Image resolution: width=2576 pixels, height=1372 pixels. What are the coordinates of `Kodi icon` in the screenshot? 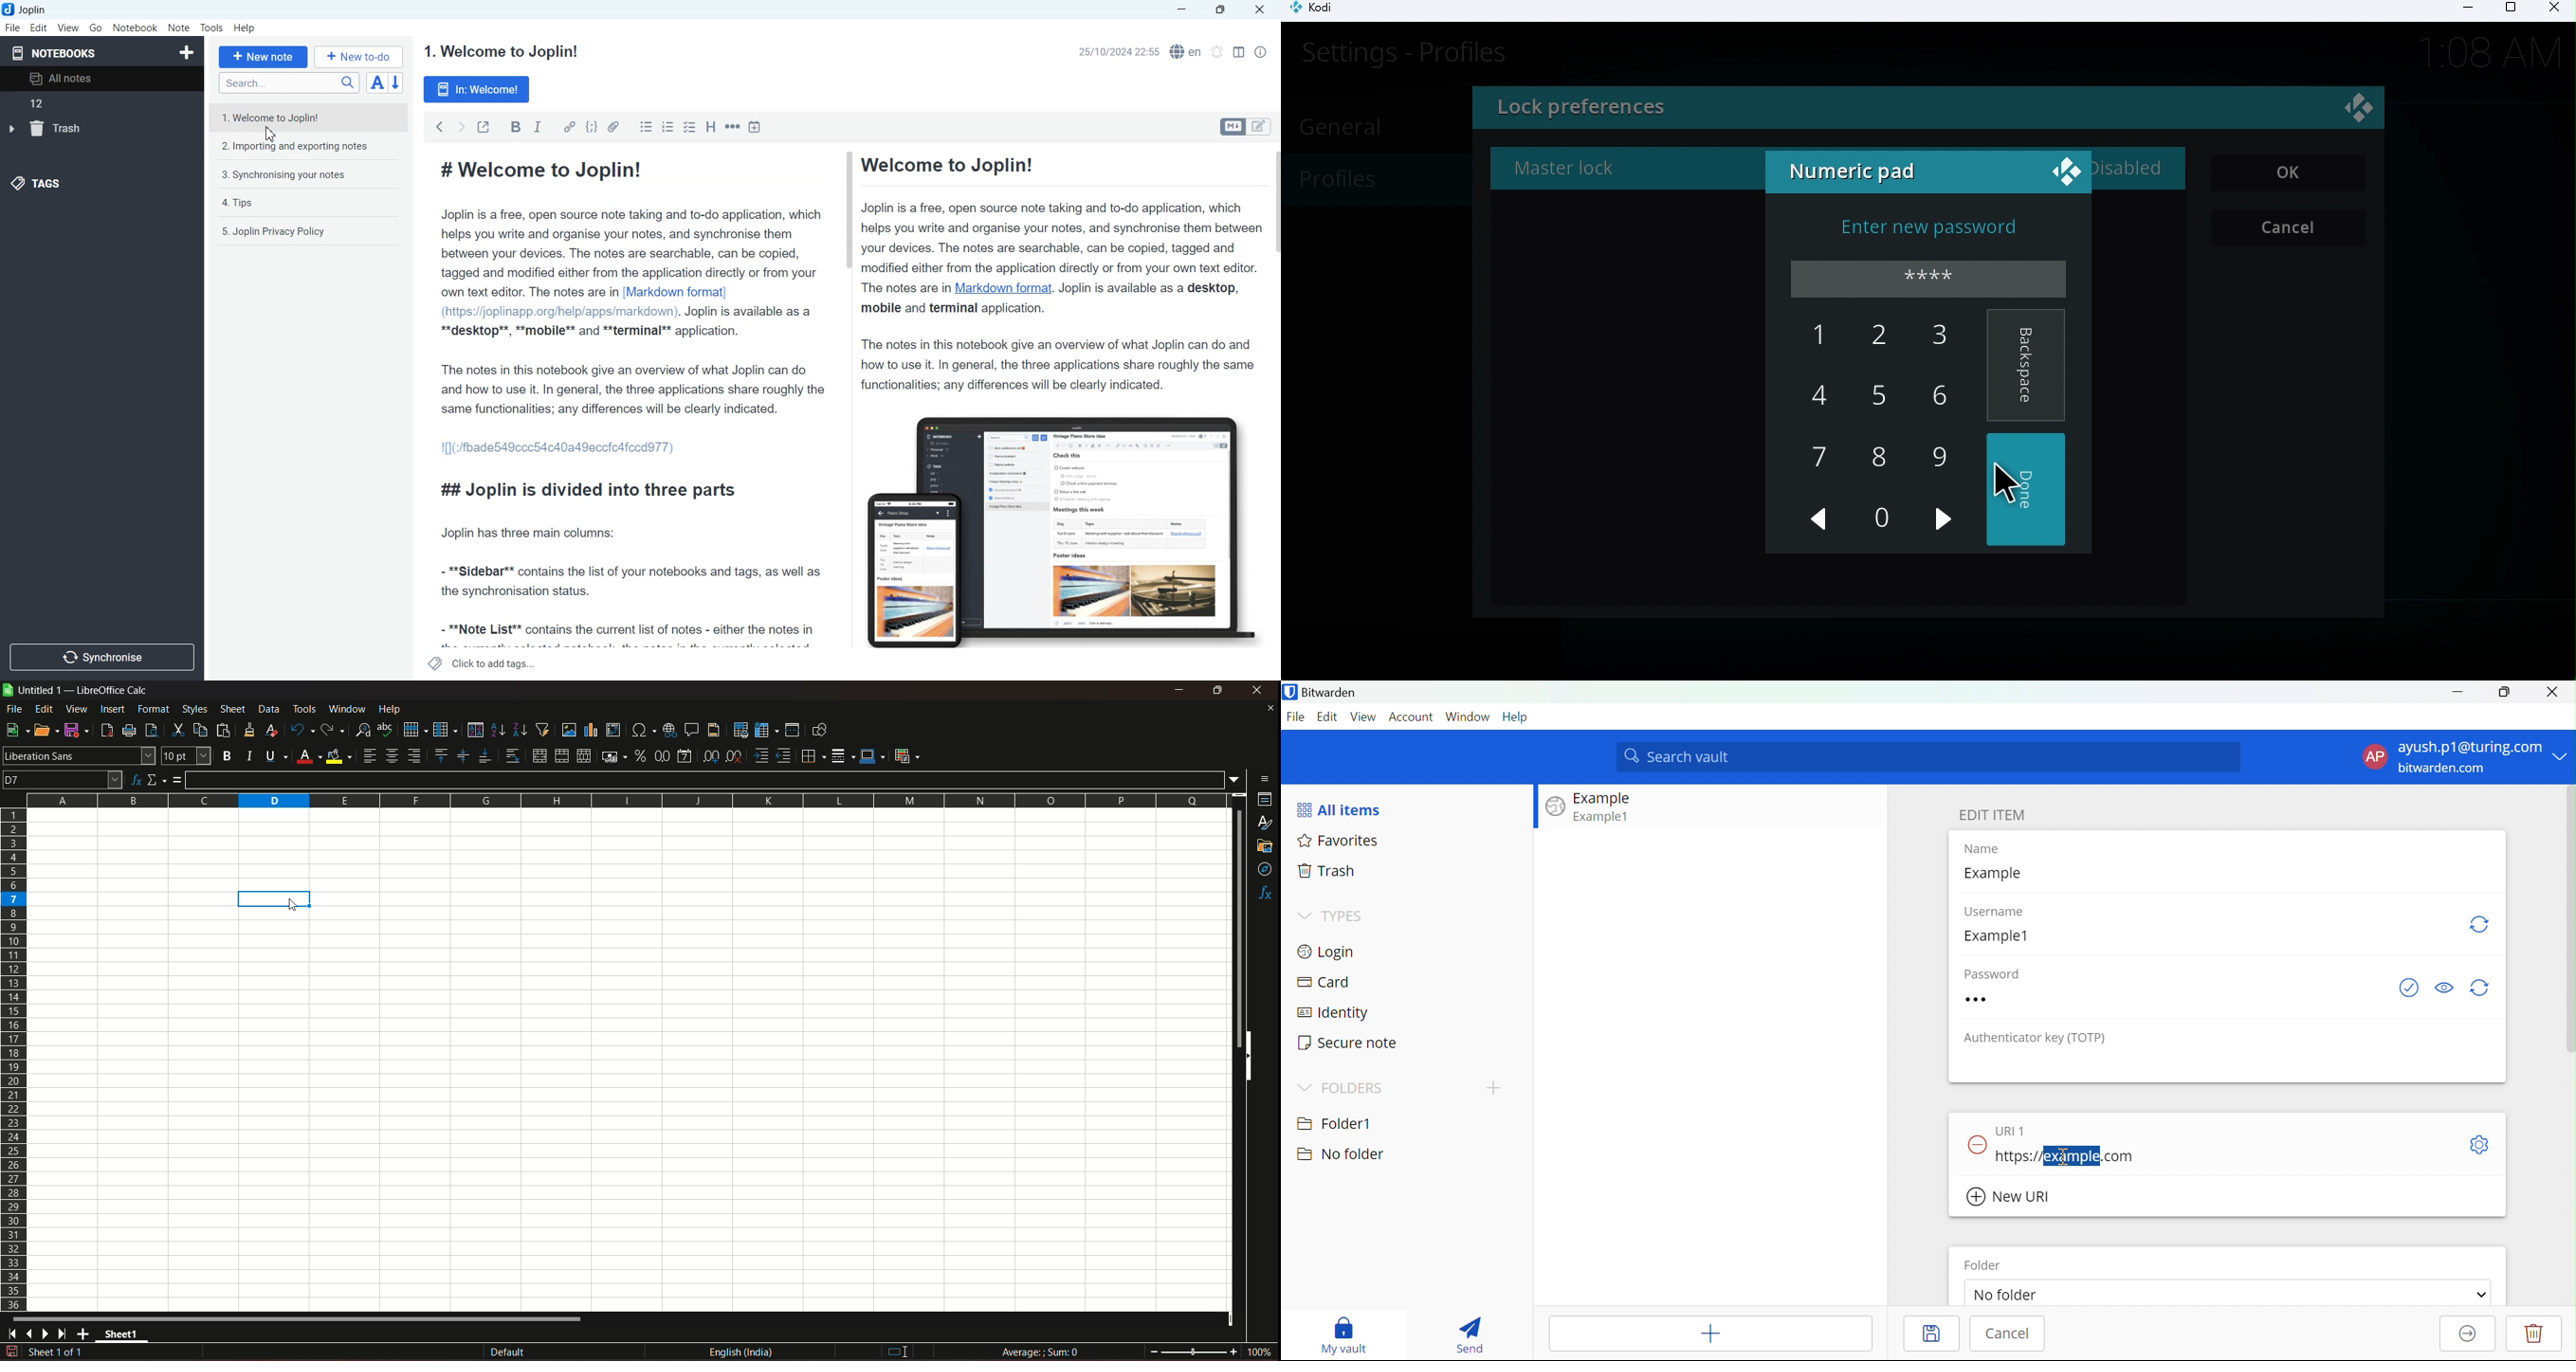 It's located at (1321, 11).